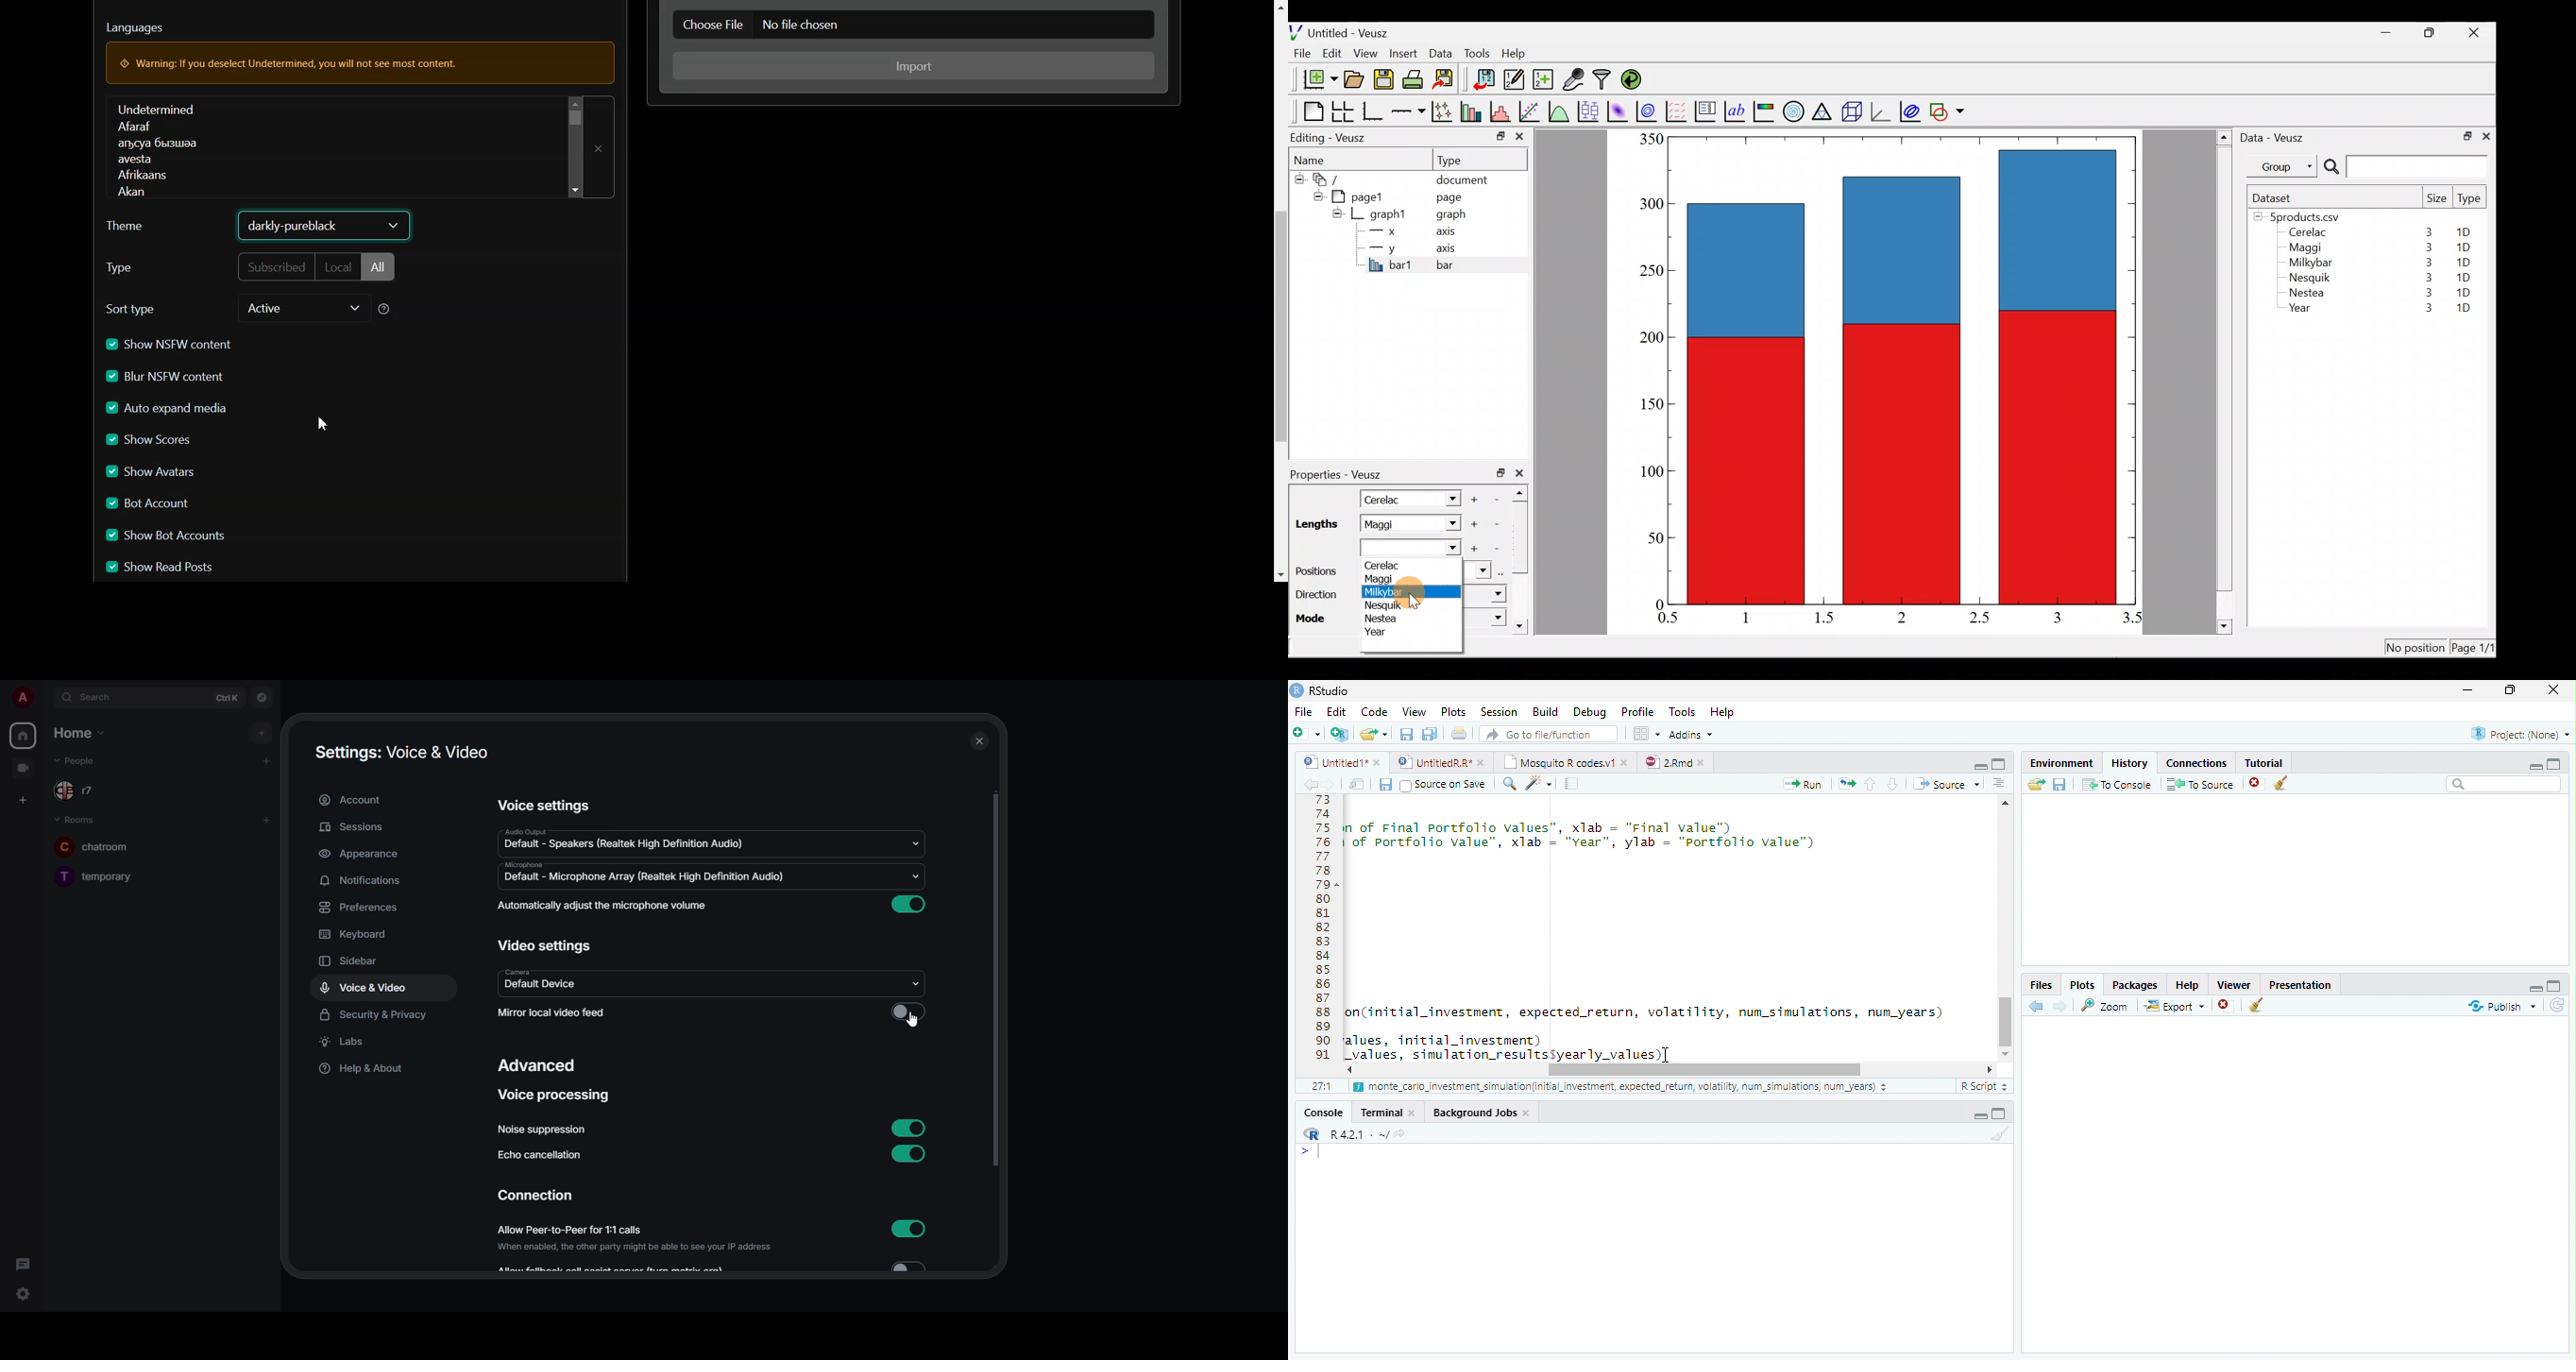 The width and height of the screenshot is (2576, 1372). I want to click on Print the document, so click(1416, 79).